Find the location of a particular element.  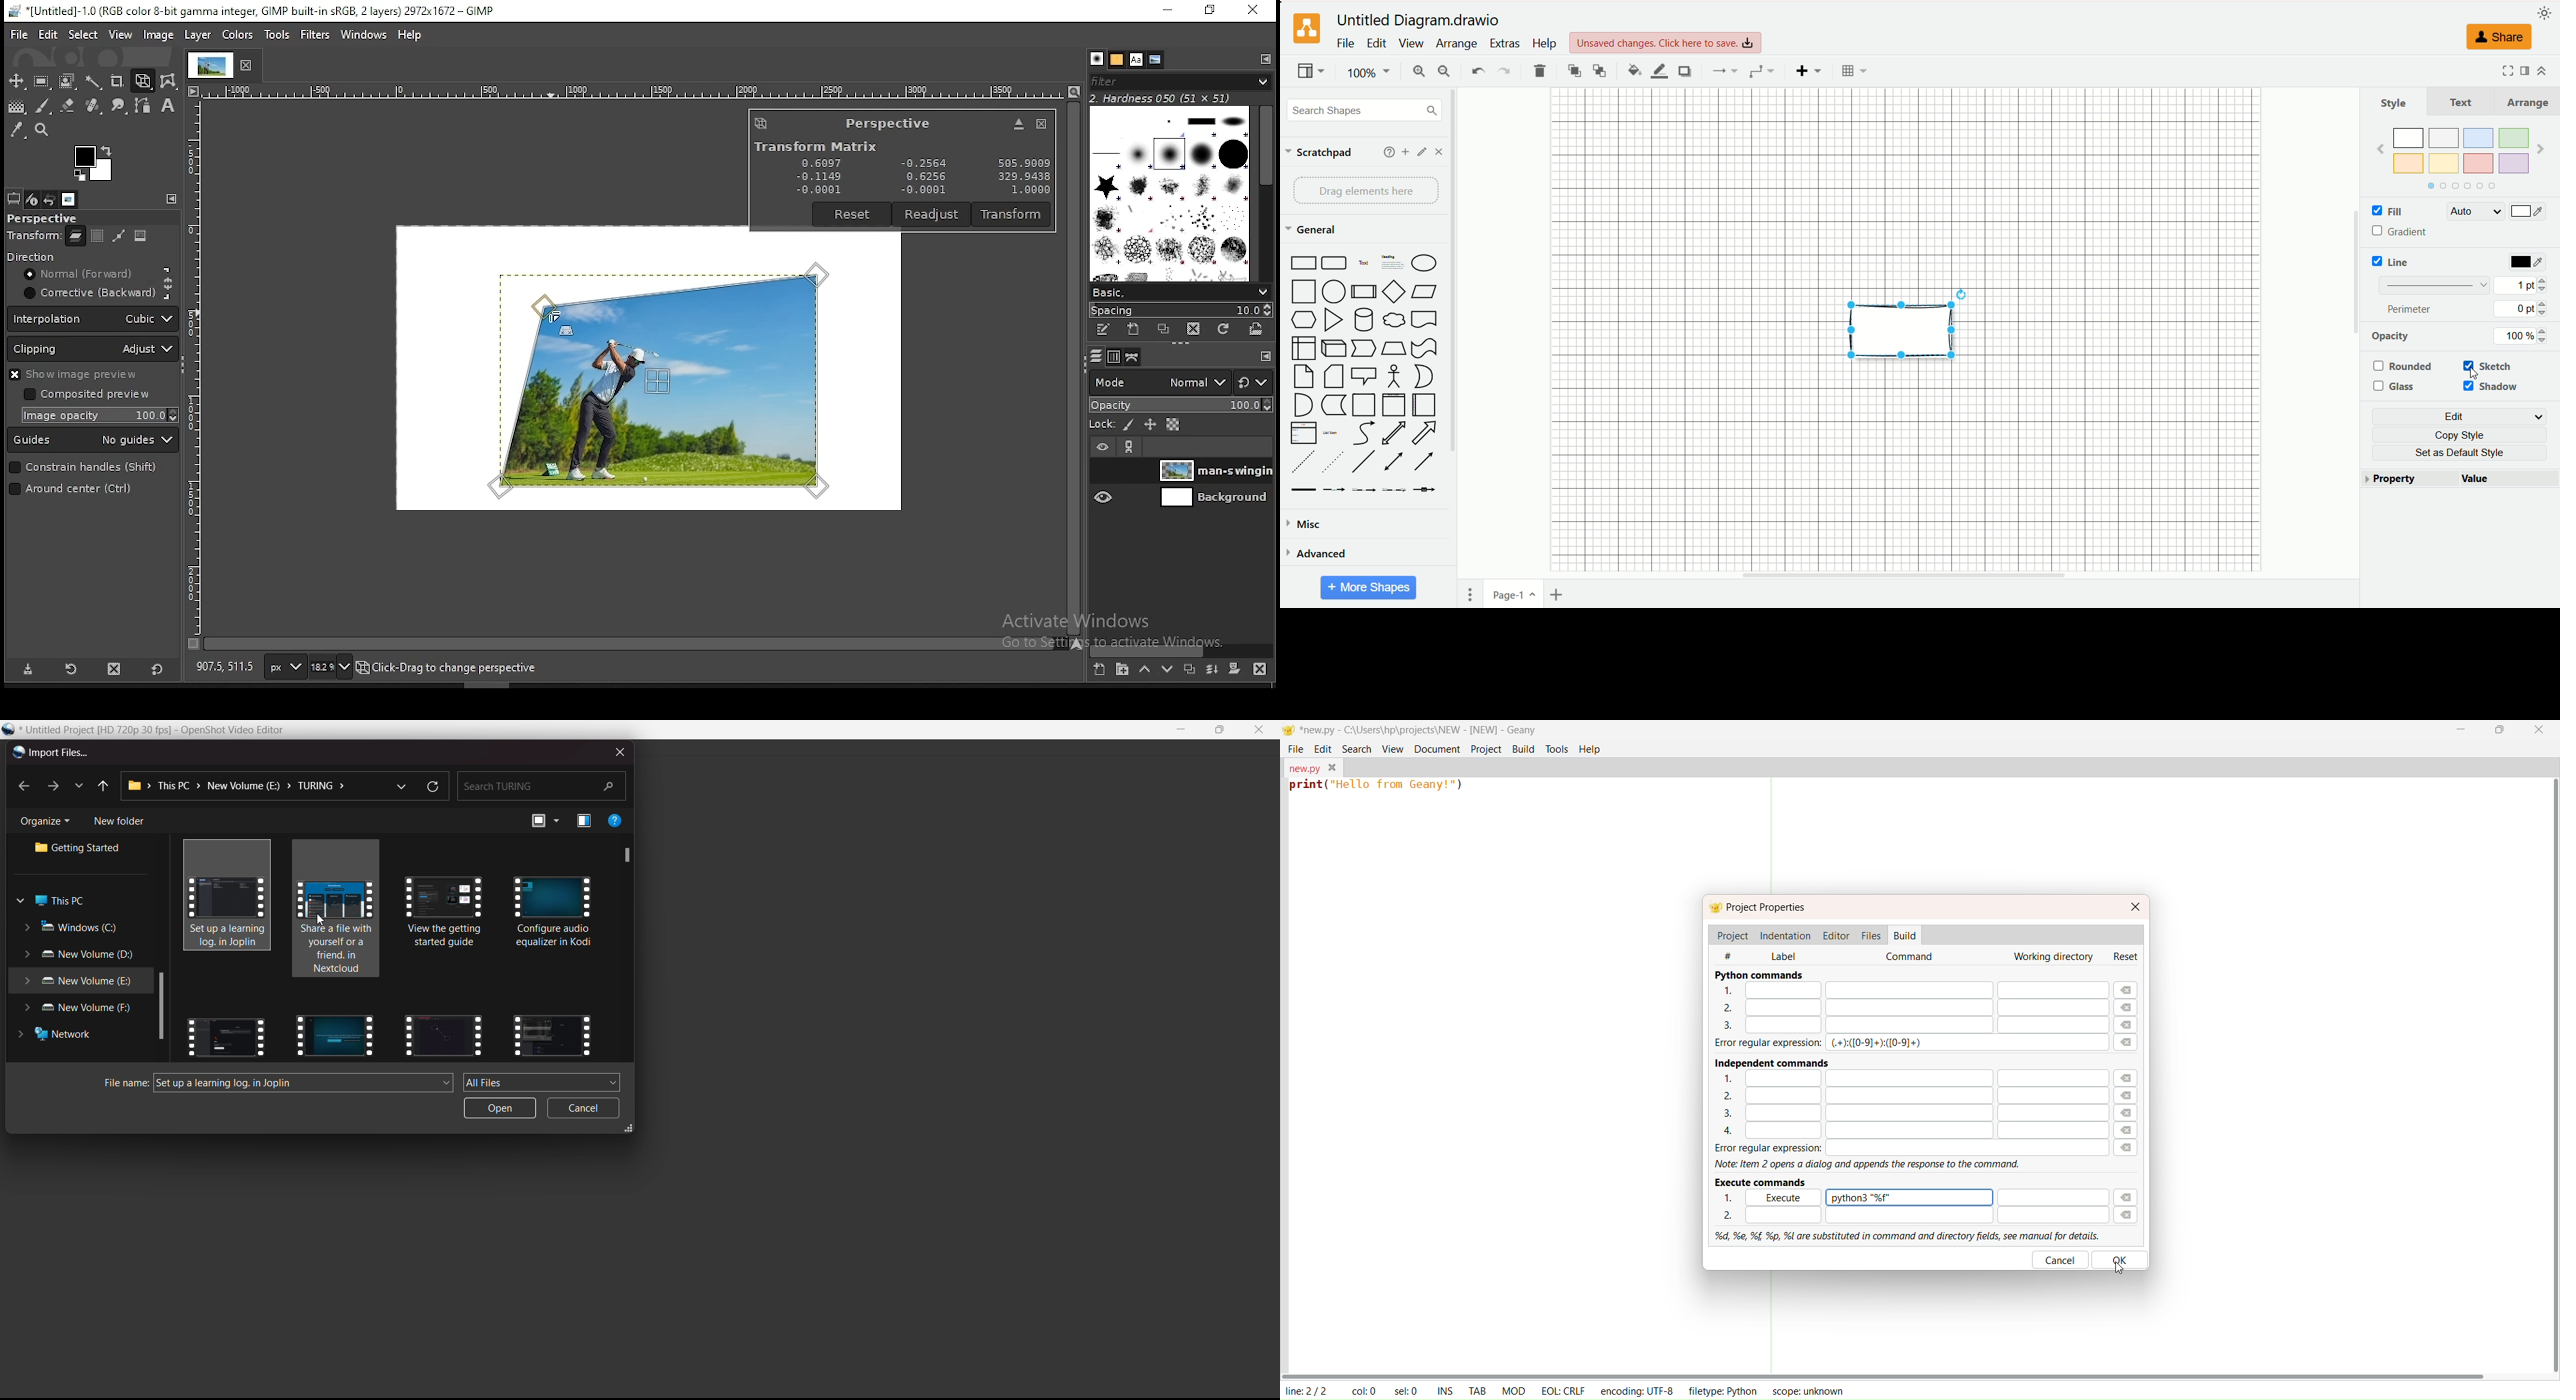

close is located at coordinates (1258, 730).